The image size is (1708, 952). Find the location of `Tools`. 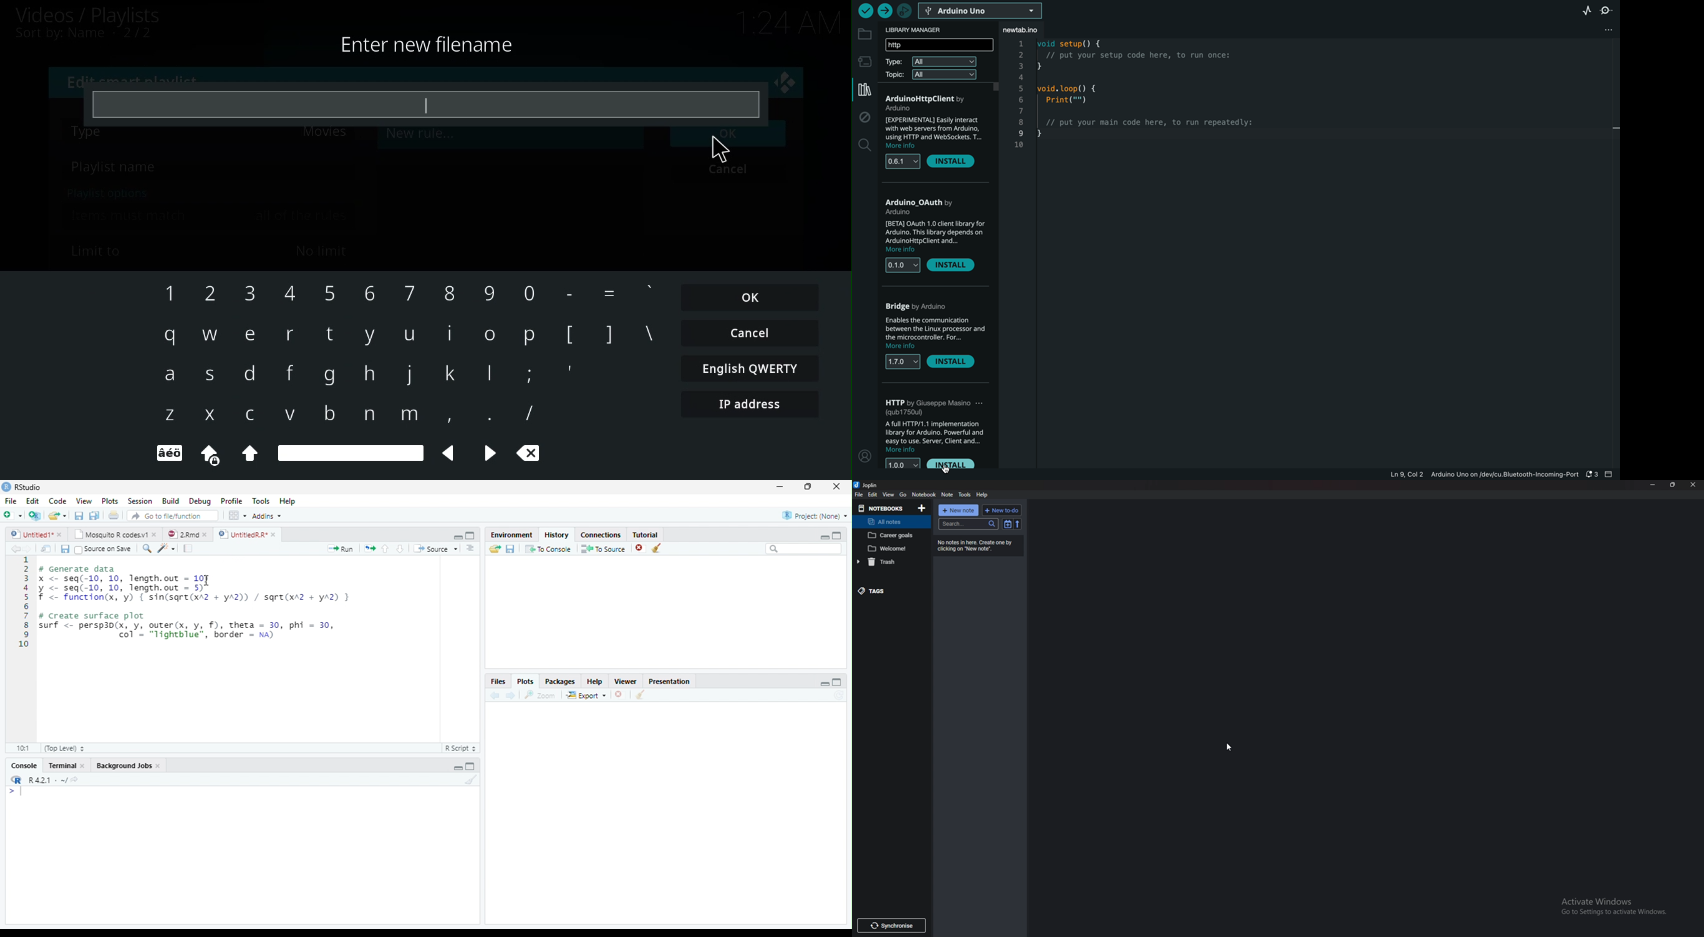

Tools is located at coordinates (259, 500).